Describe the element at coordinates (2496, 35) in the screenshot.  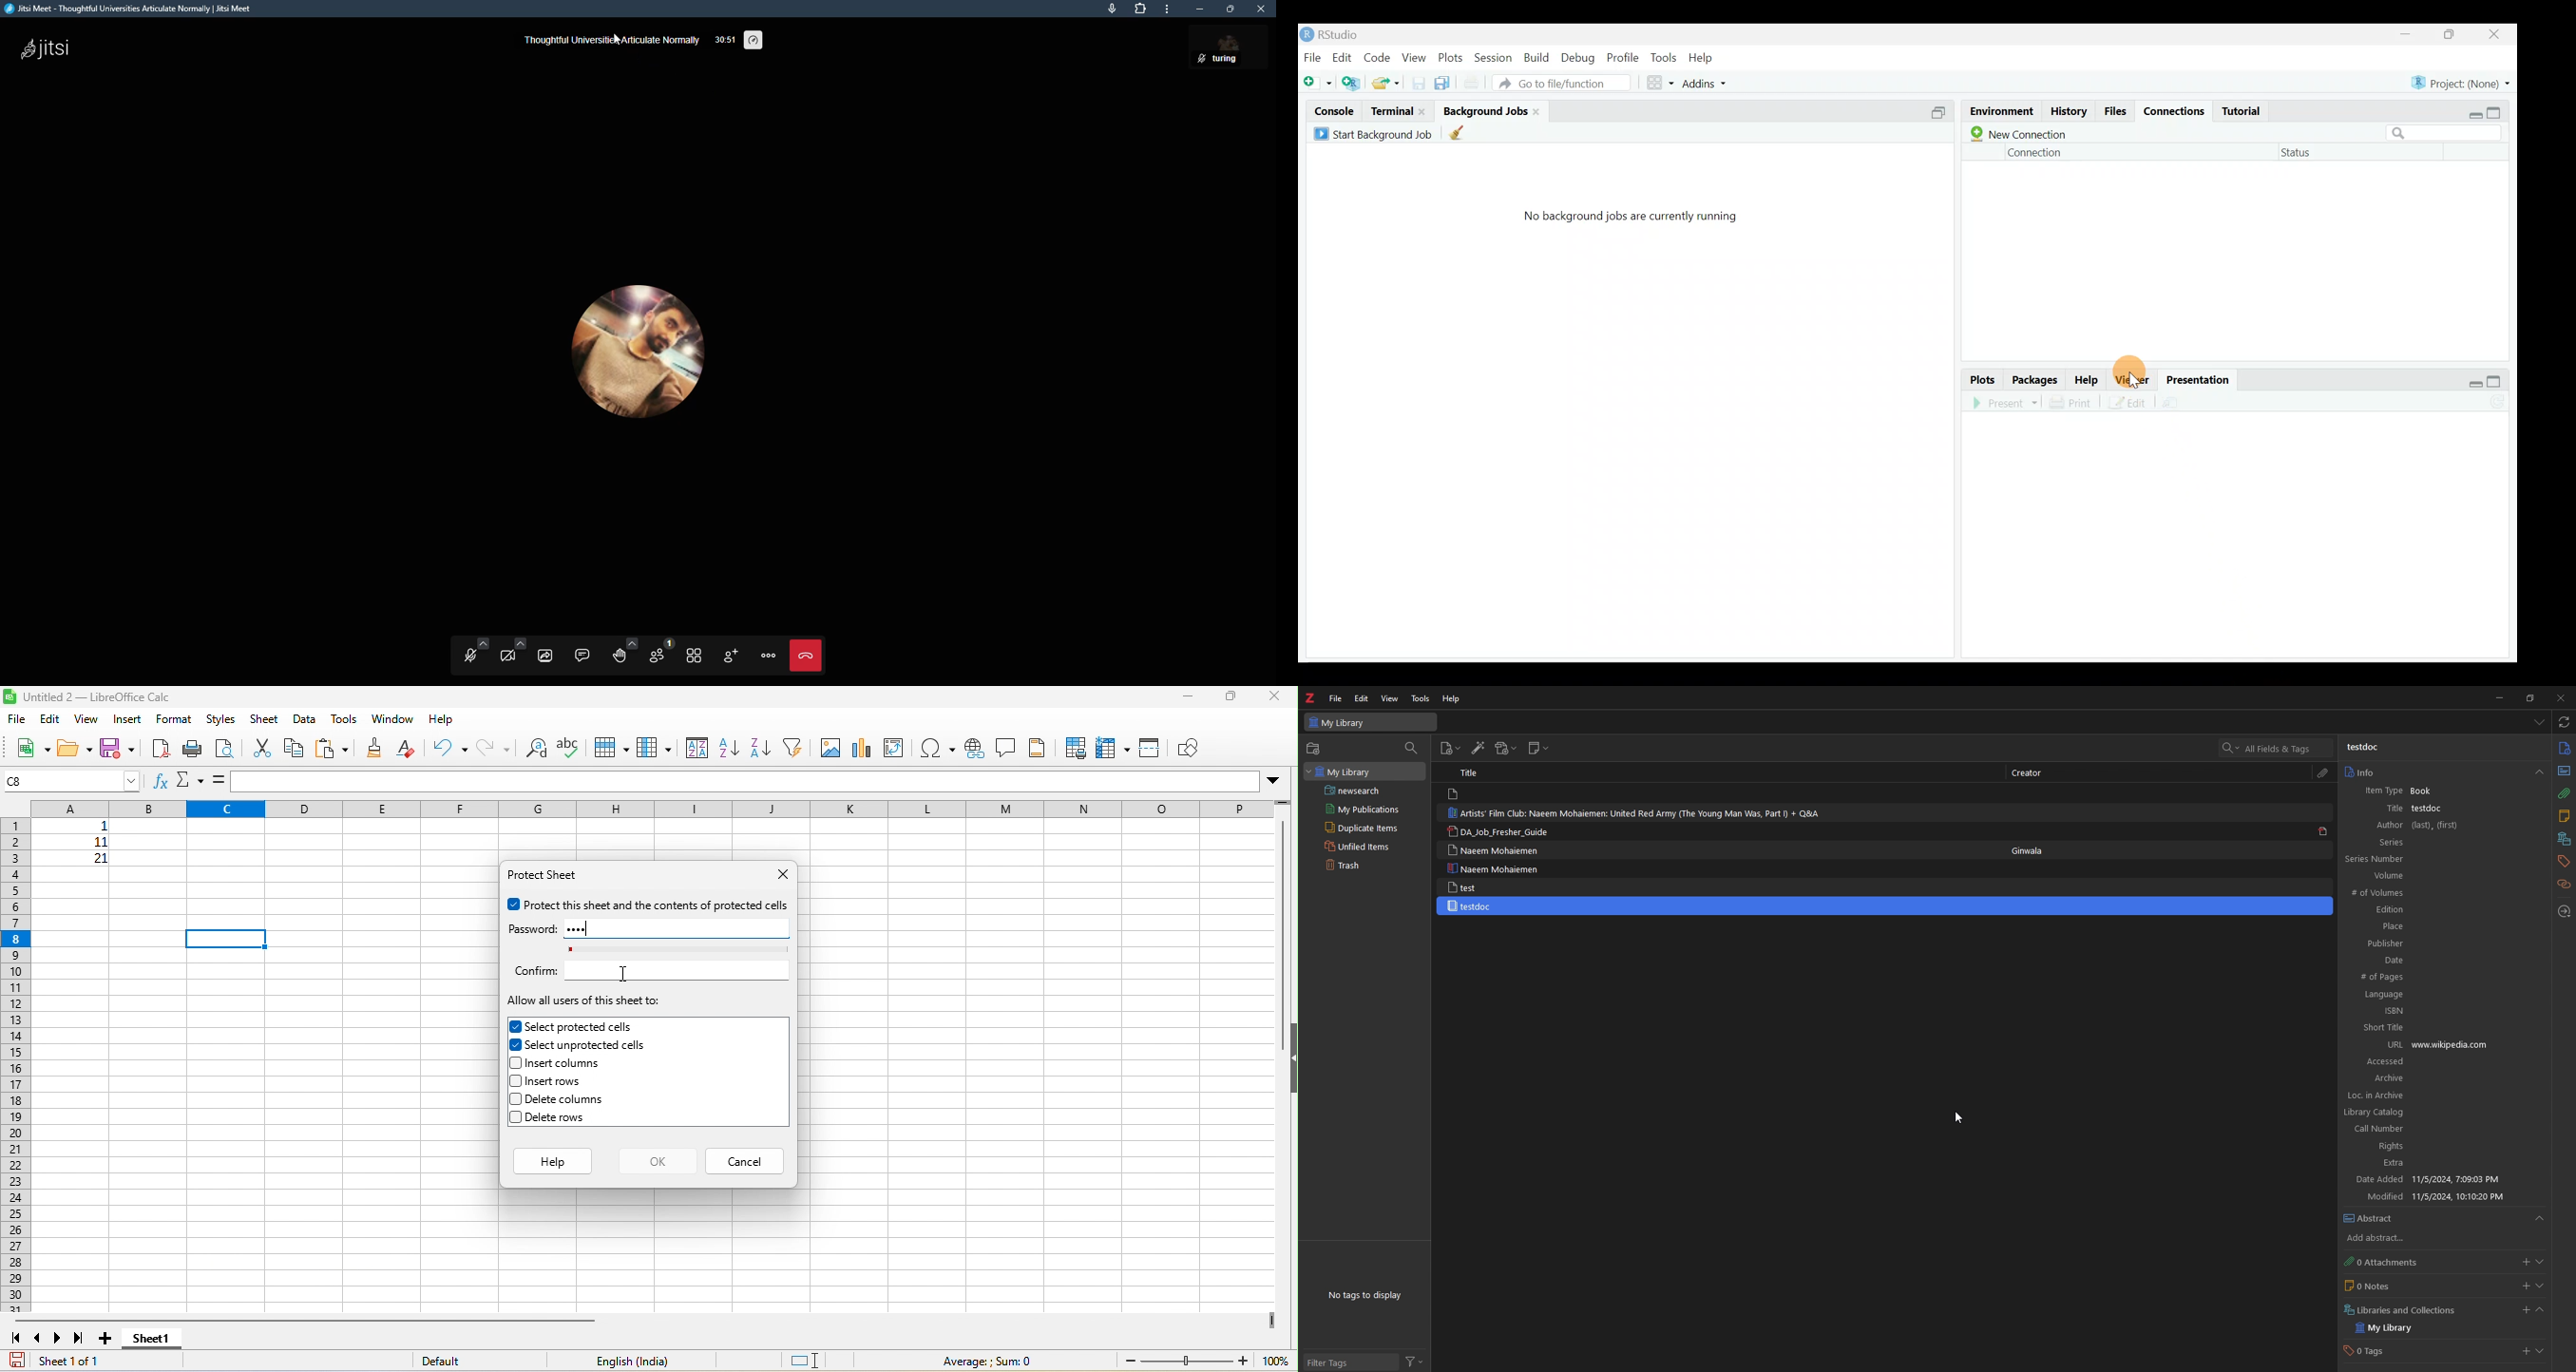
I see `Close` at that location.